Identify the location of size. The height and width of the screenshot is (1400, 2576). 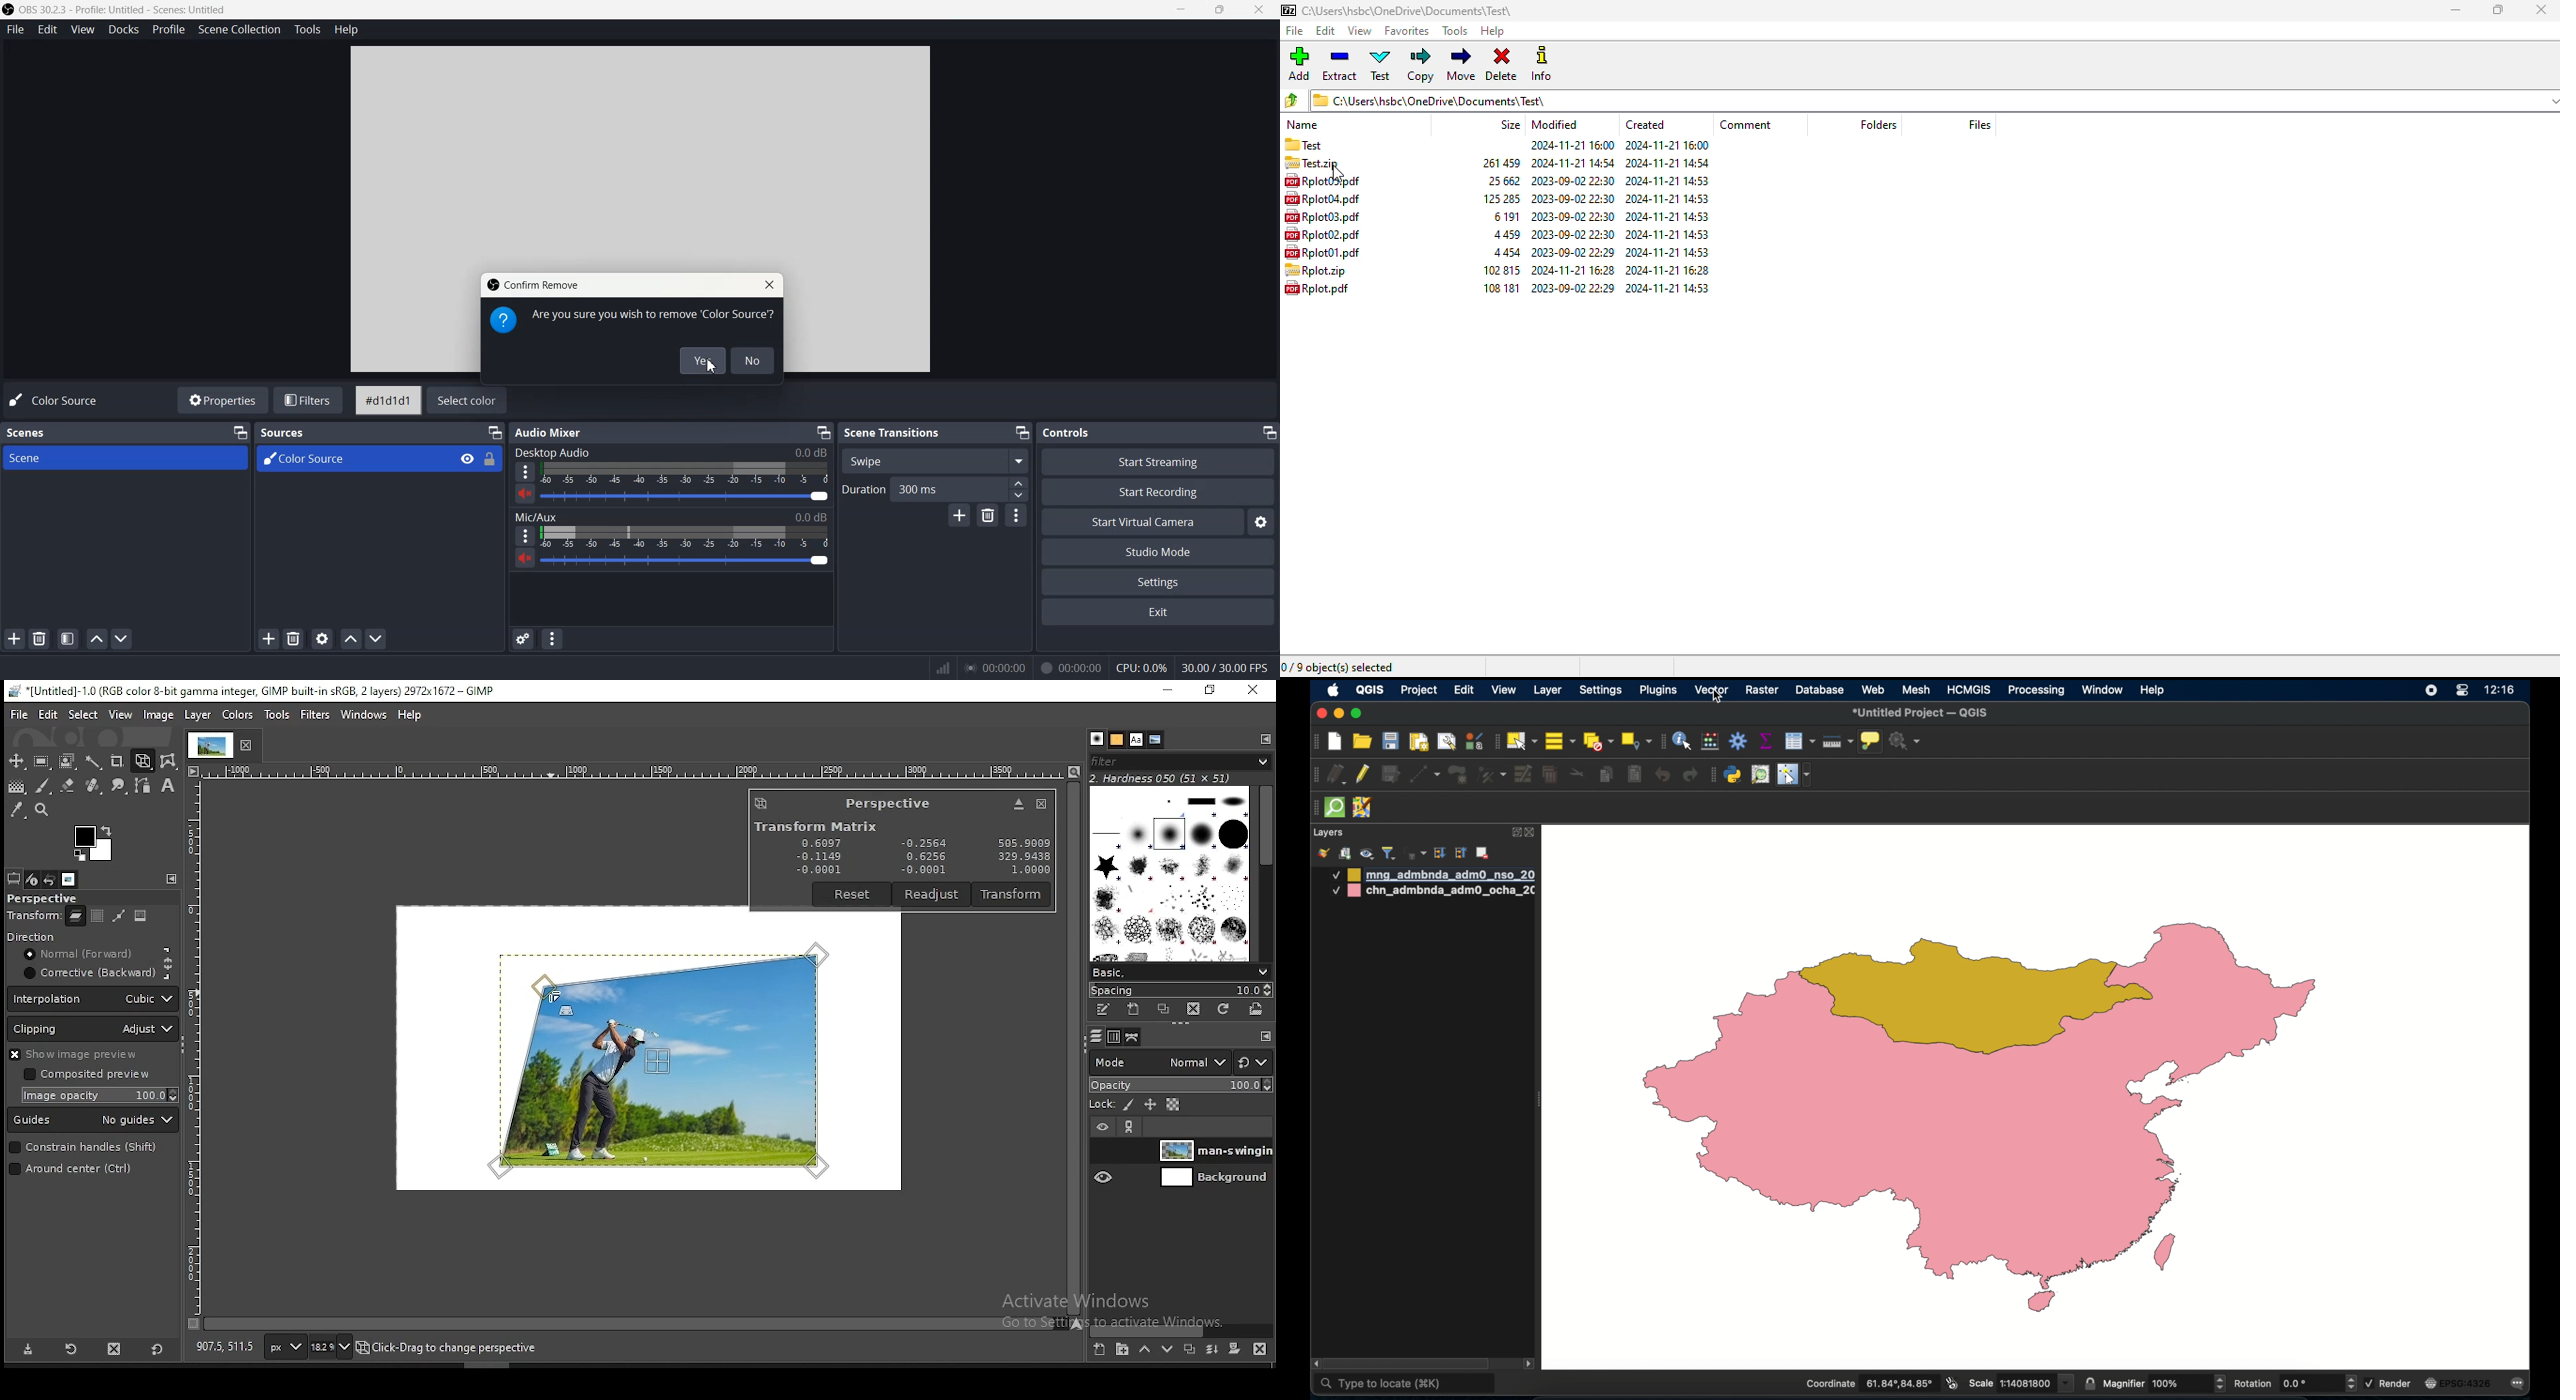
(1502, 270).